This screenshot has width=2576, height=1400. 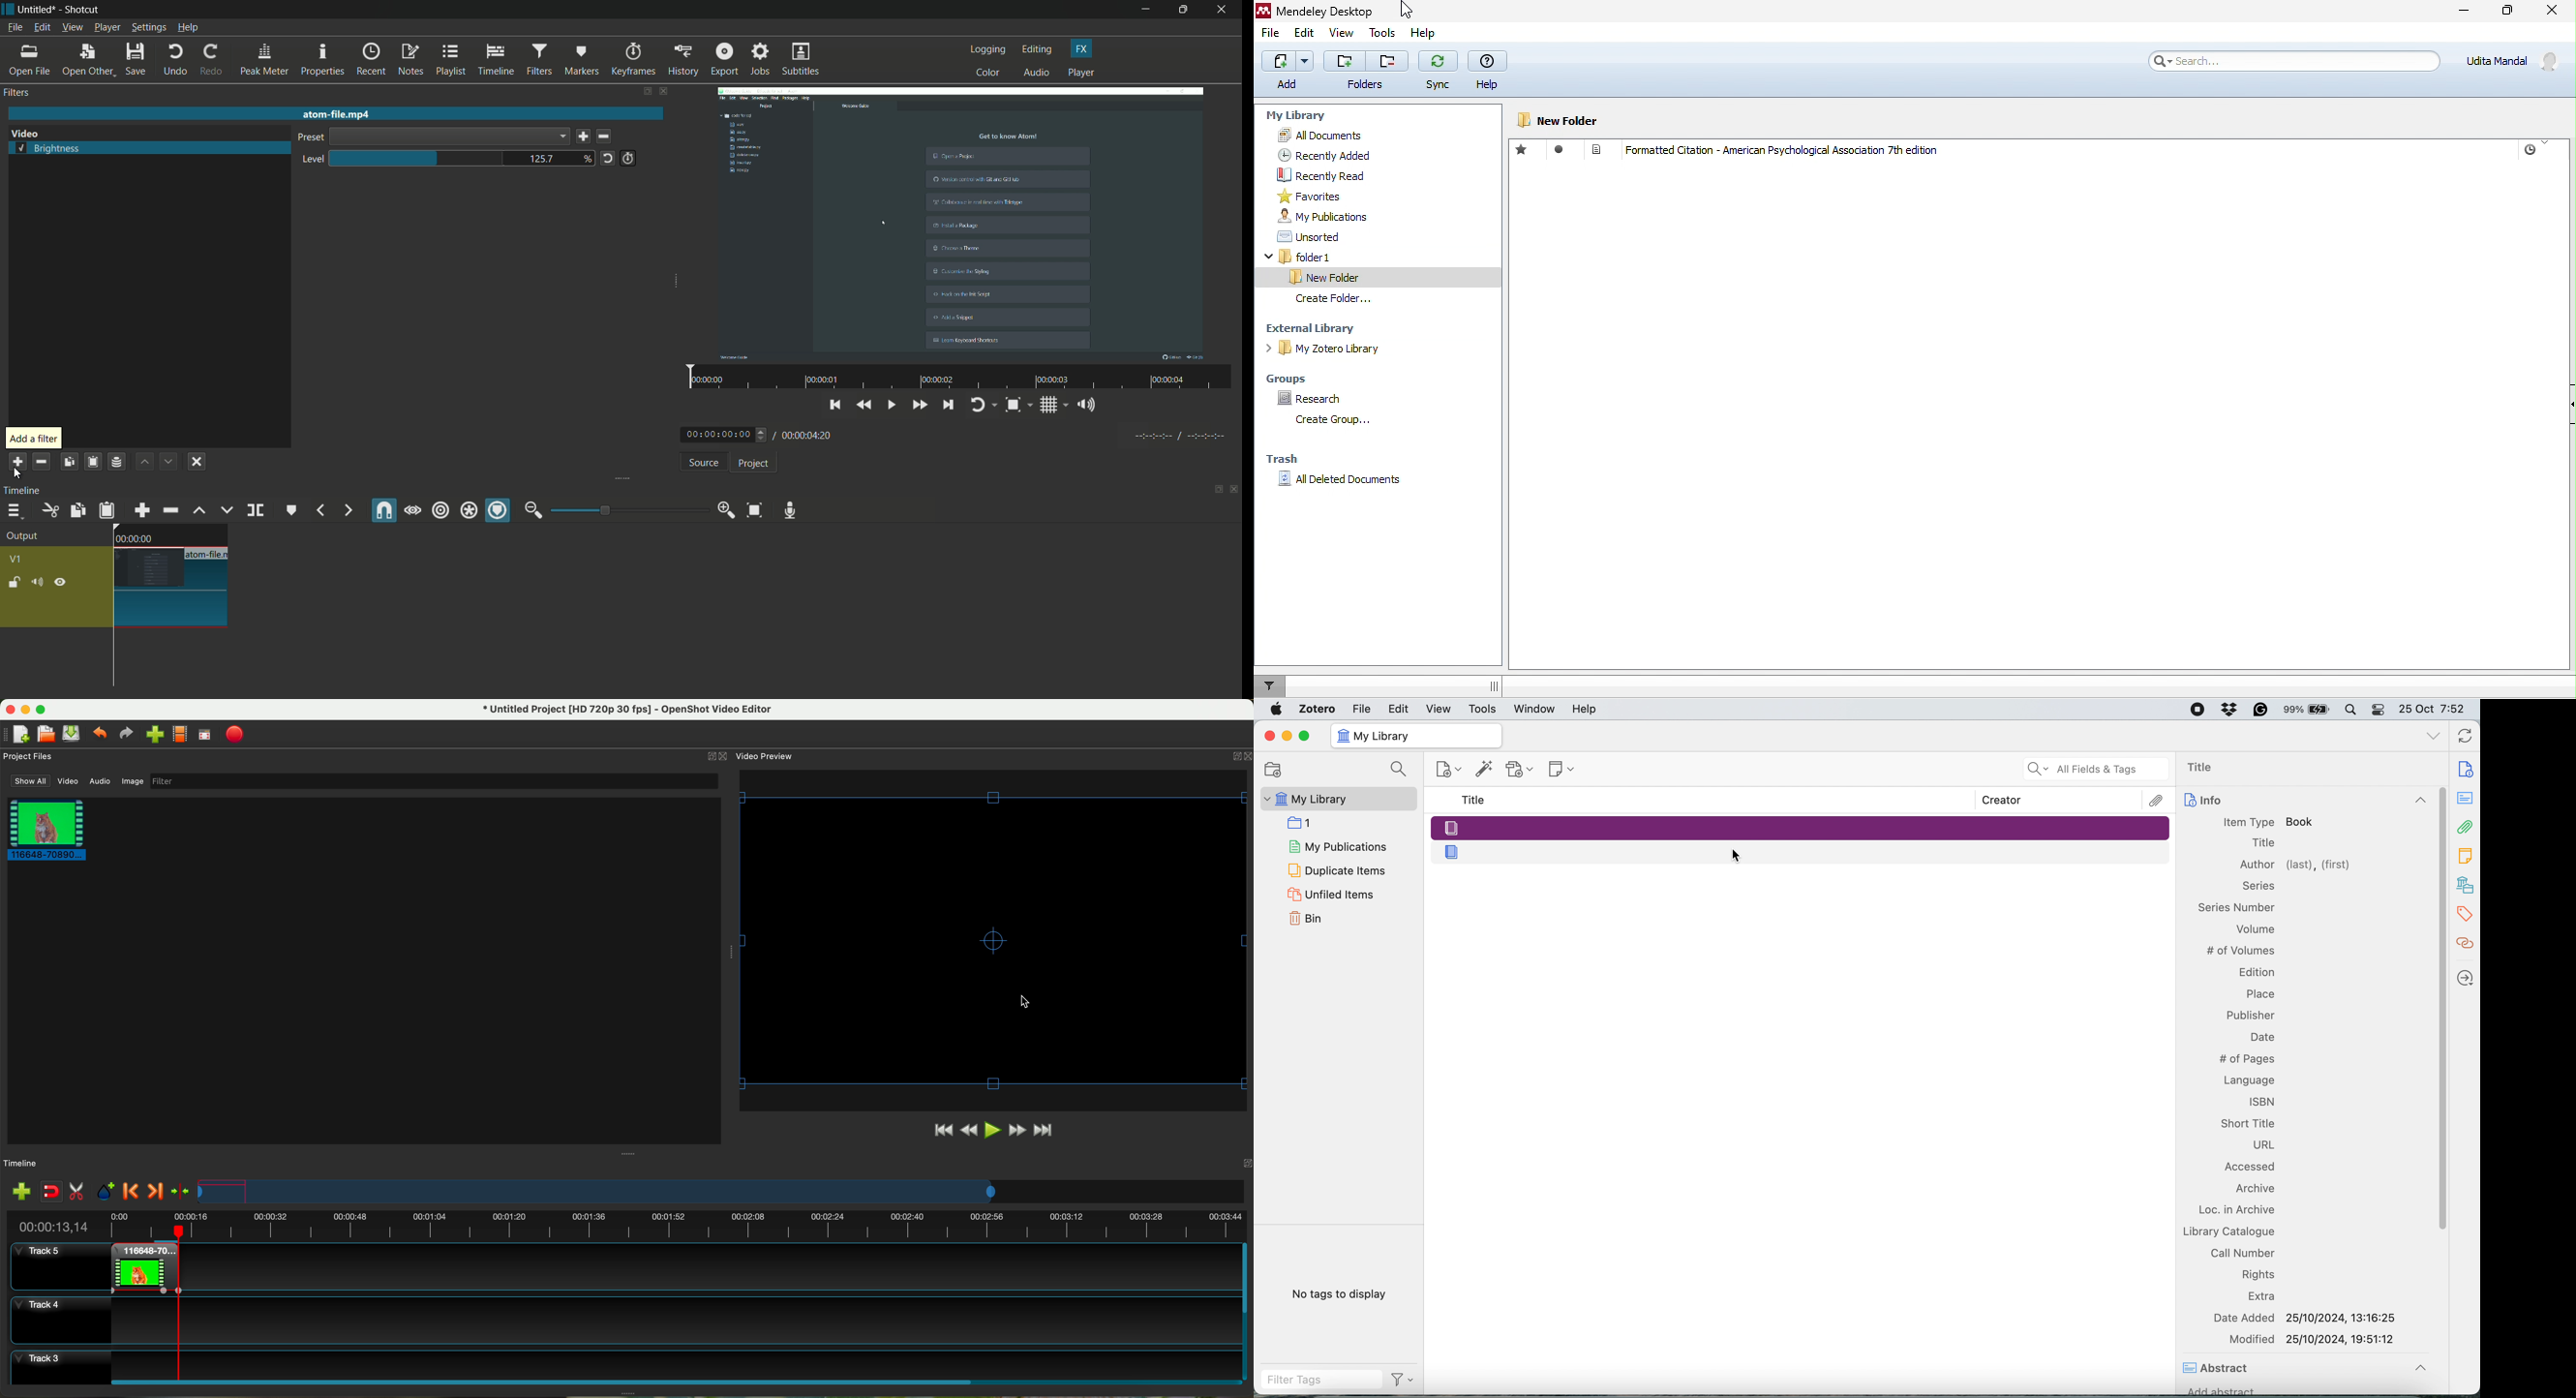 I want to click on Tags, so click(x=2468, y=914).